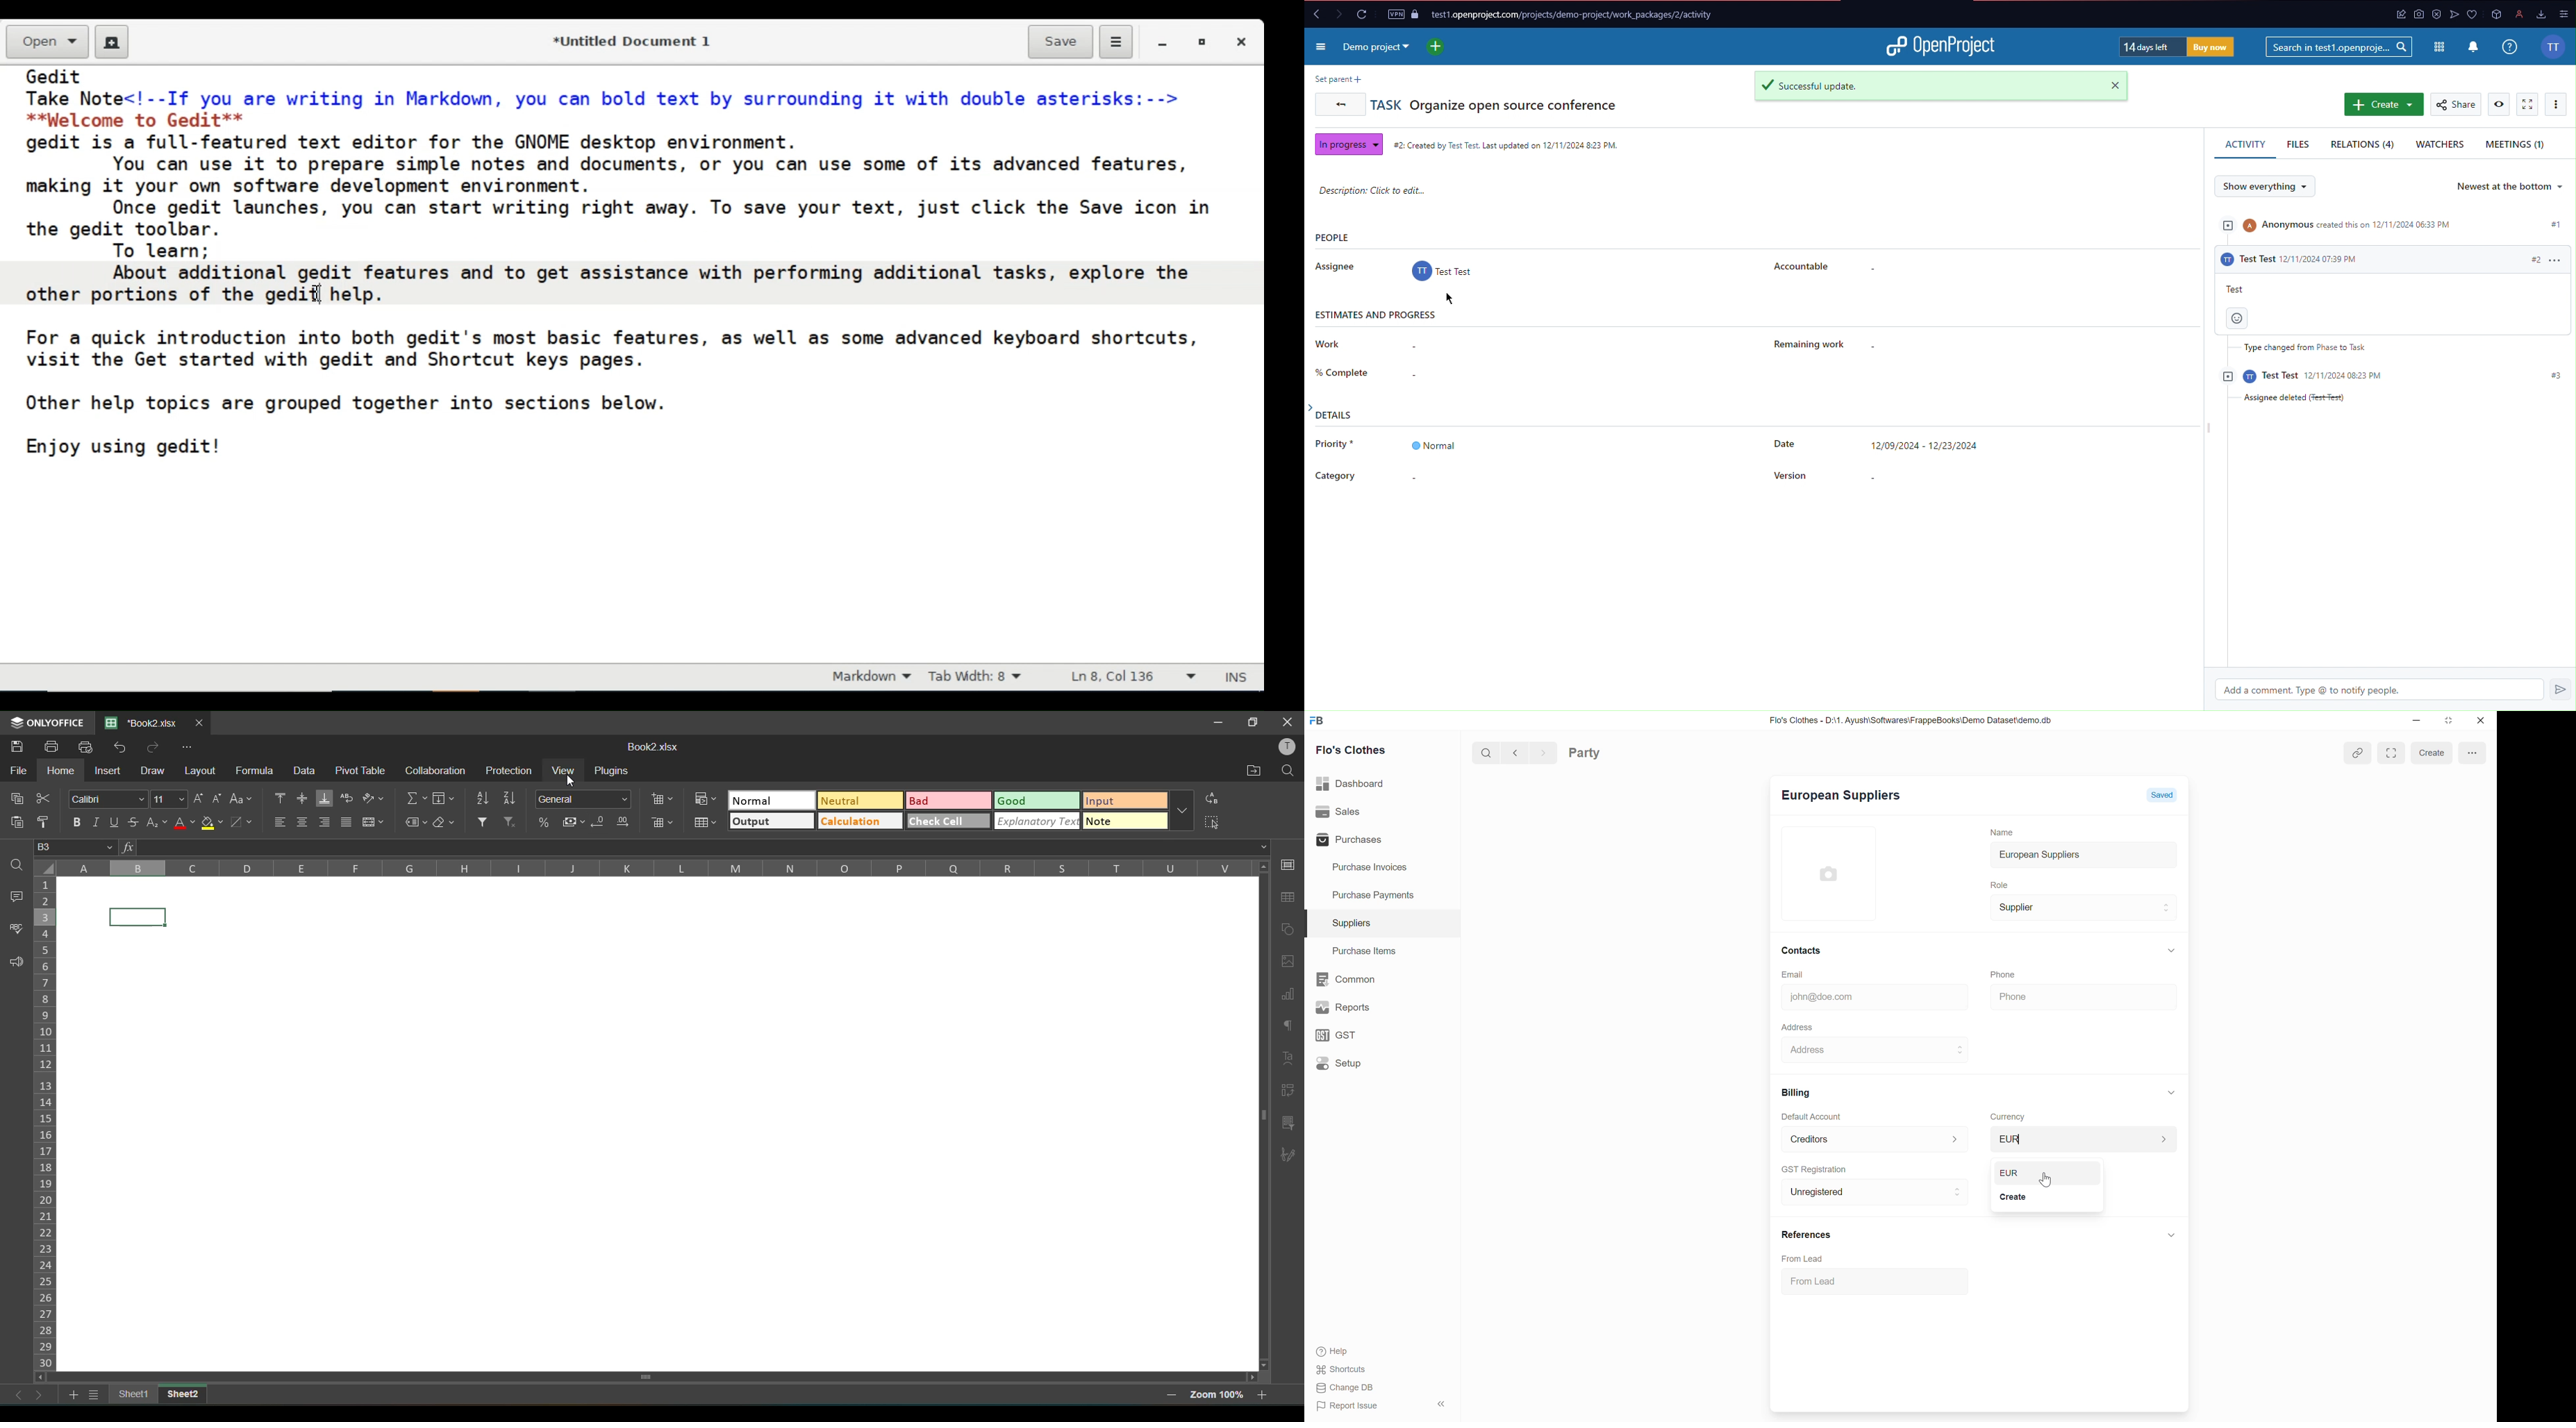 Image resolution: width=2576 pixels, height=1428 pixels. Describe the element at coordinates (200, 799) in the screenshot. I see `increment size` at that location.